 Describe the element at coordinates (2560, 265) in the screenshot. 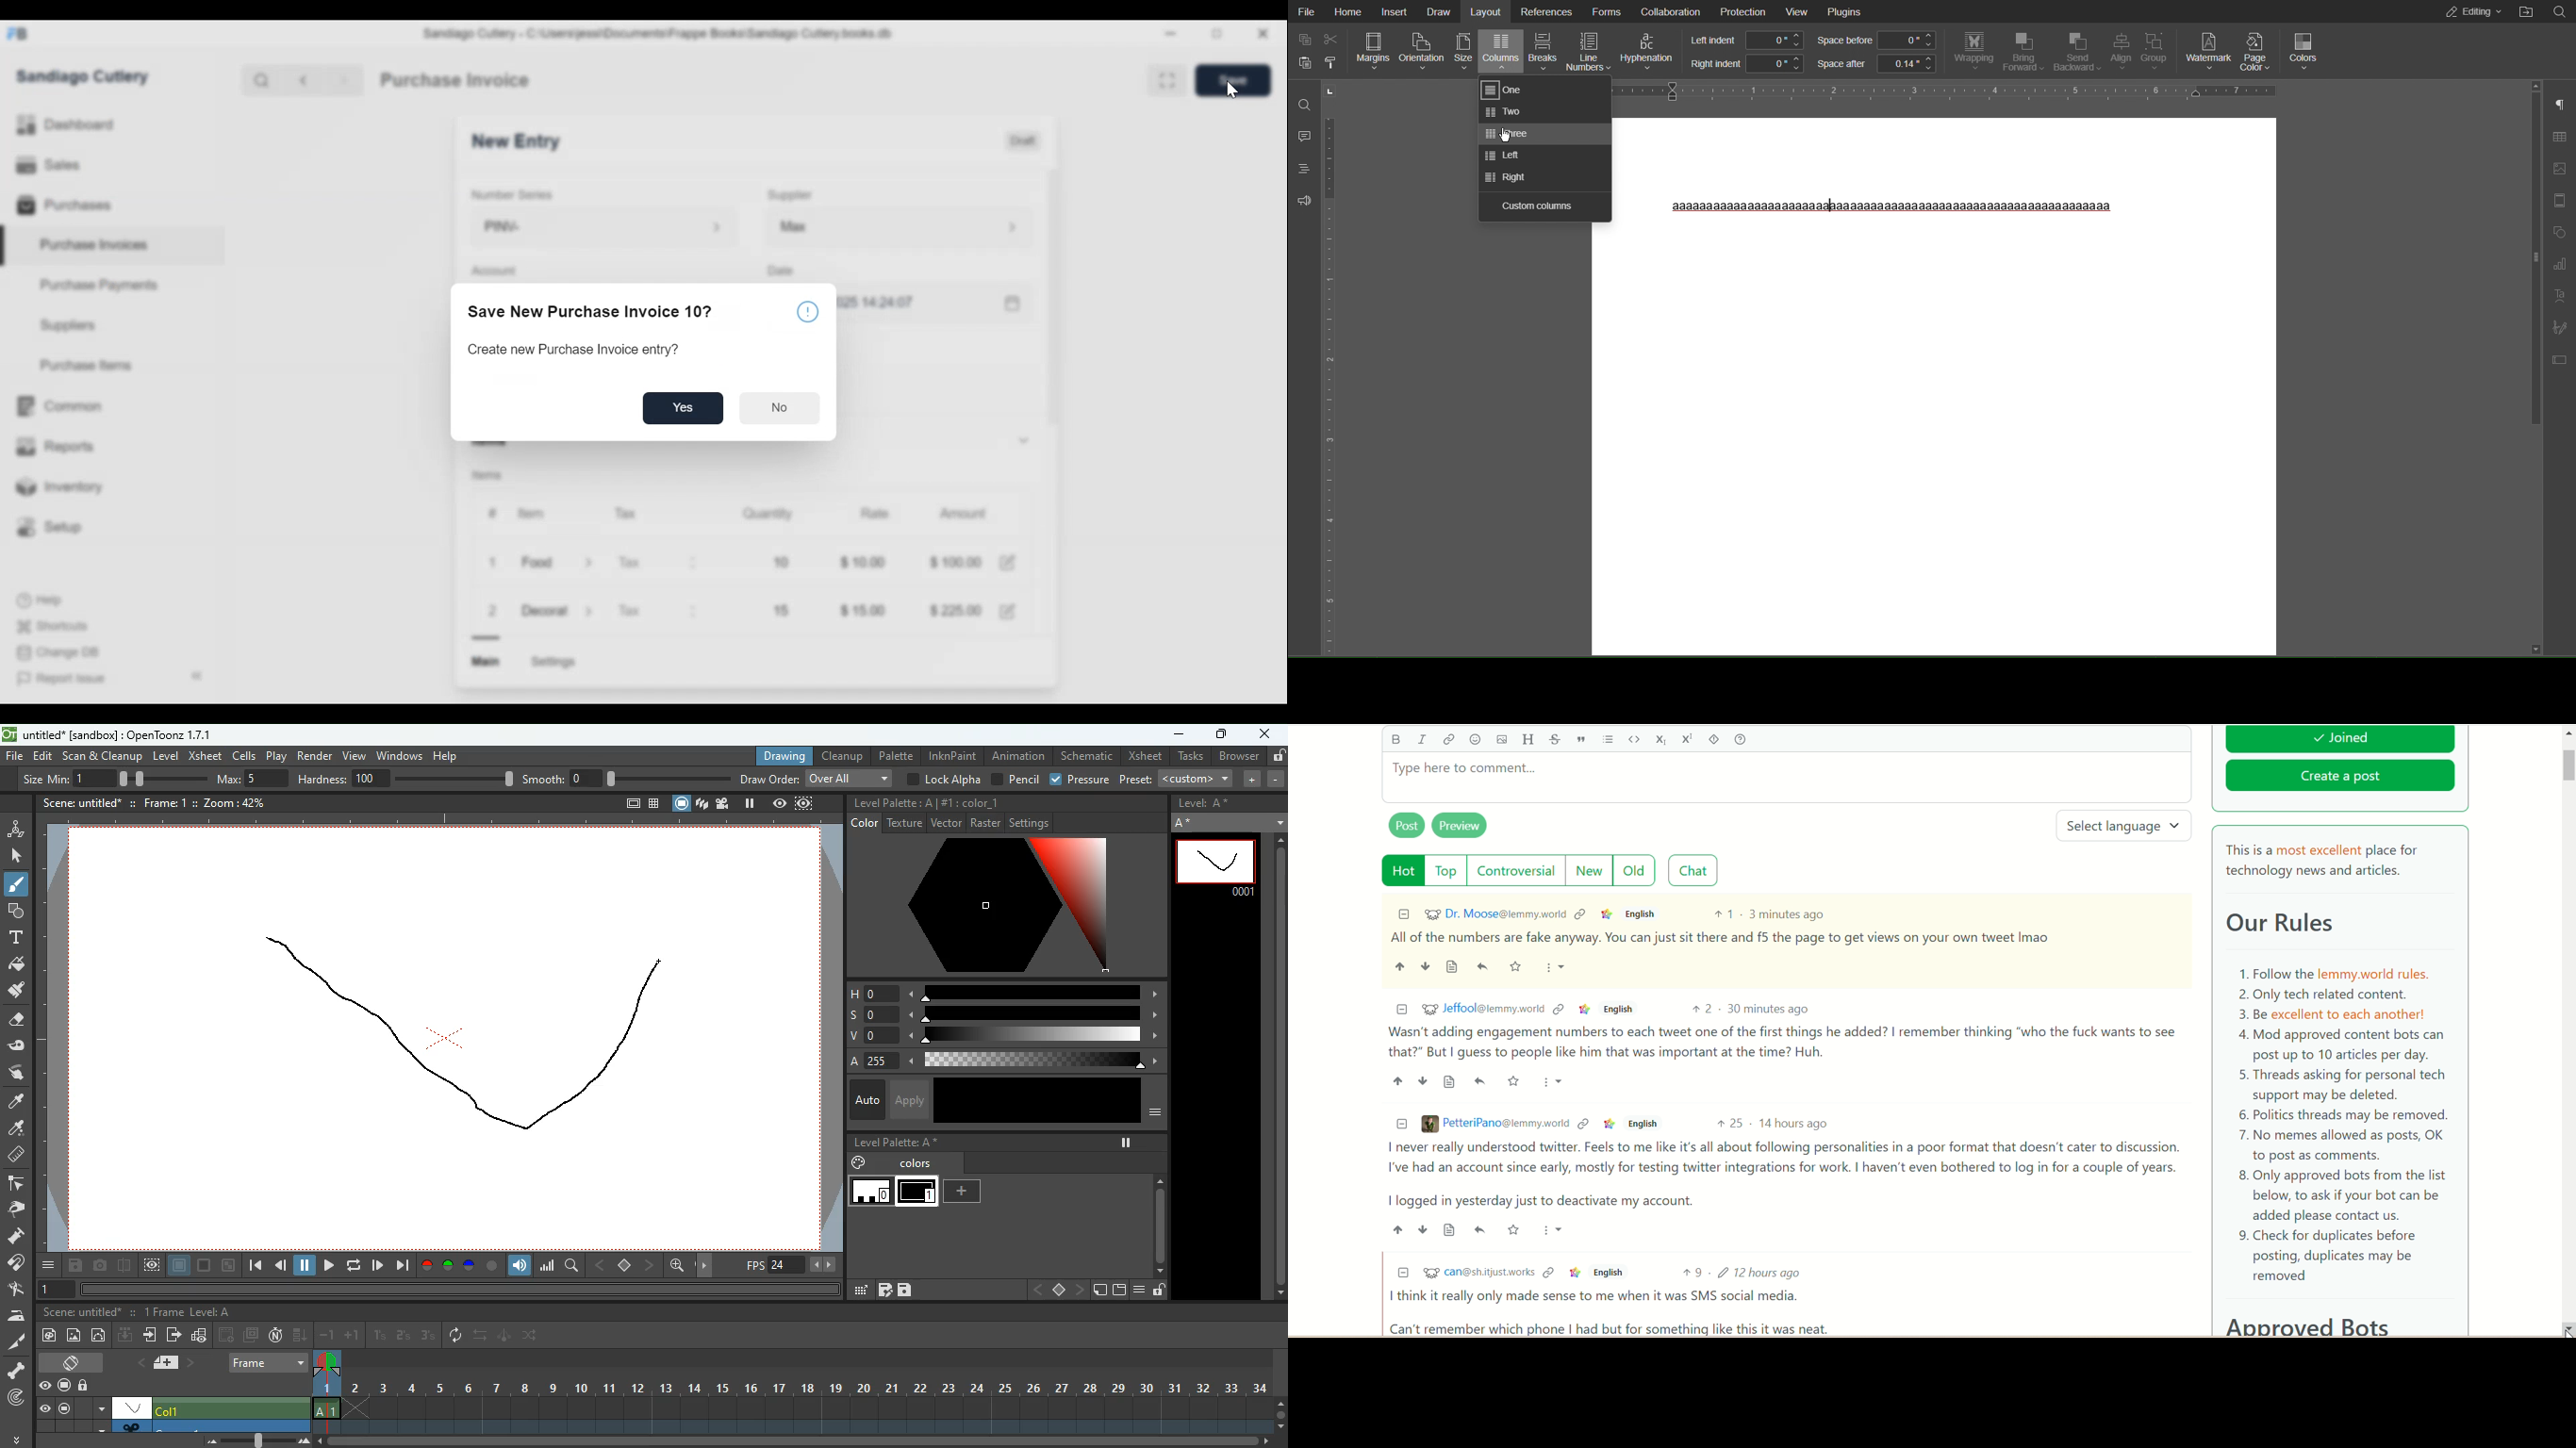

I see `Graph Settings` at that location.